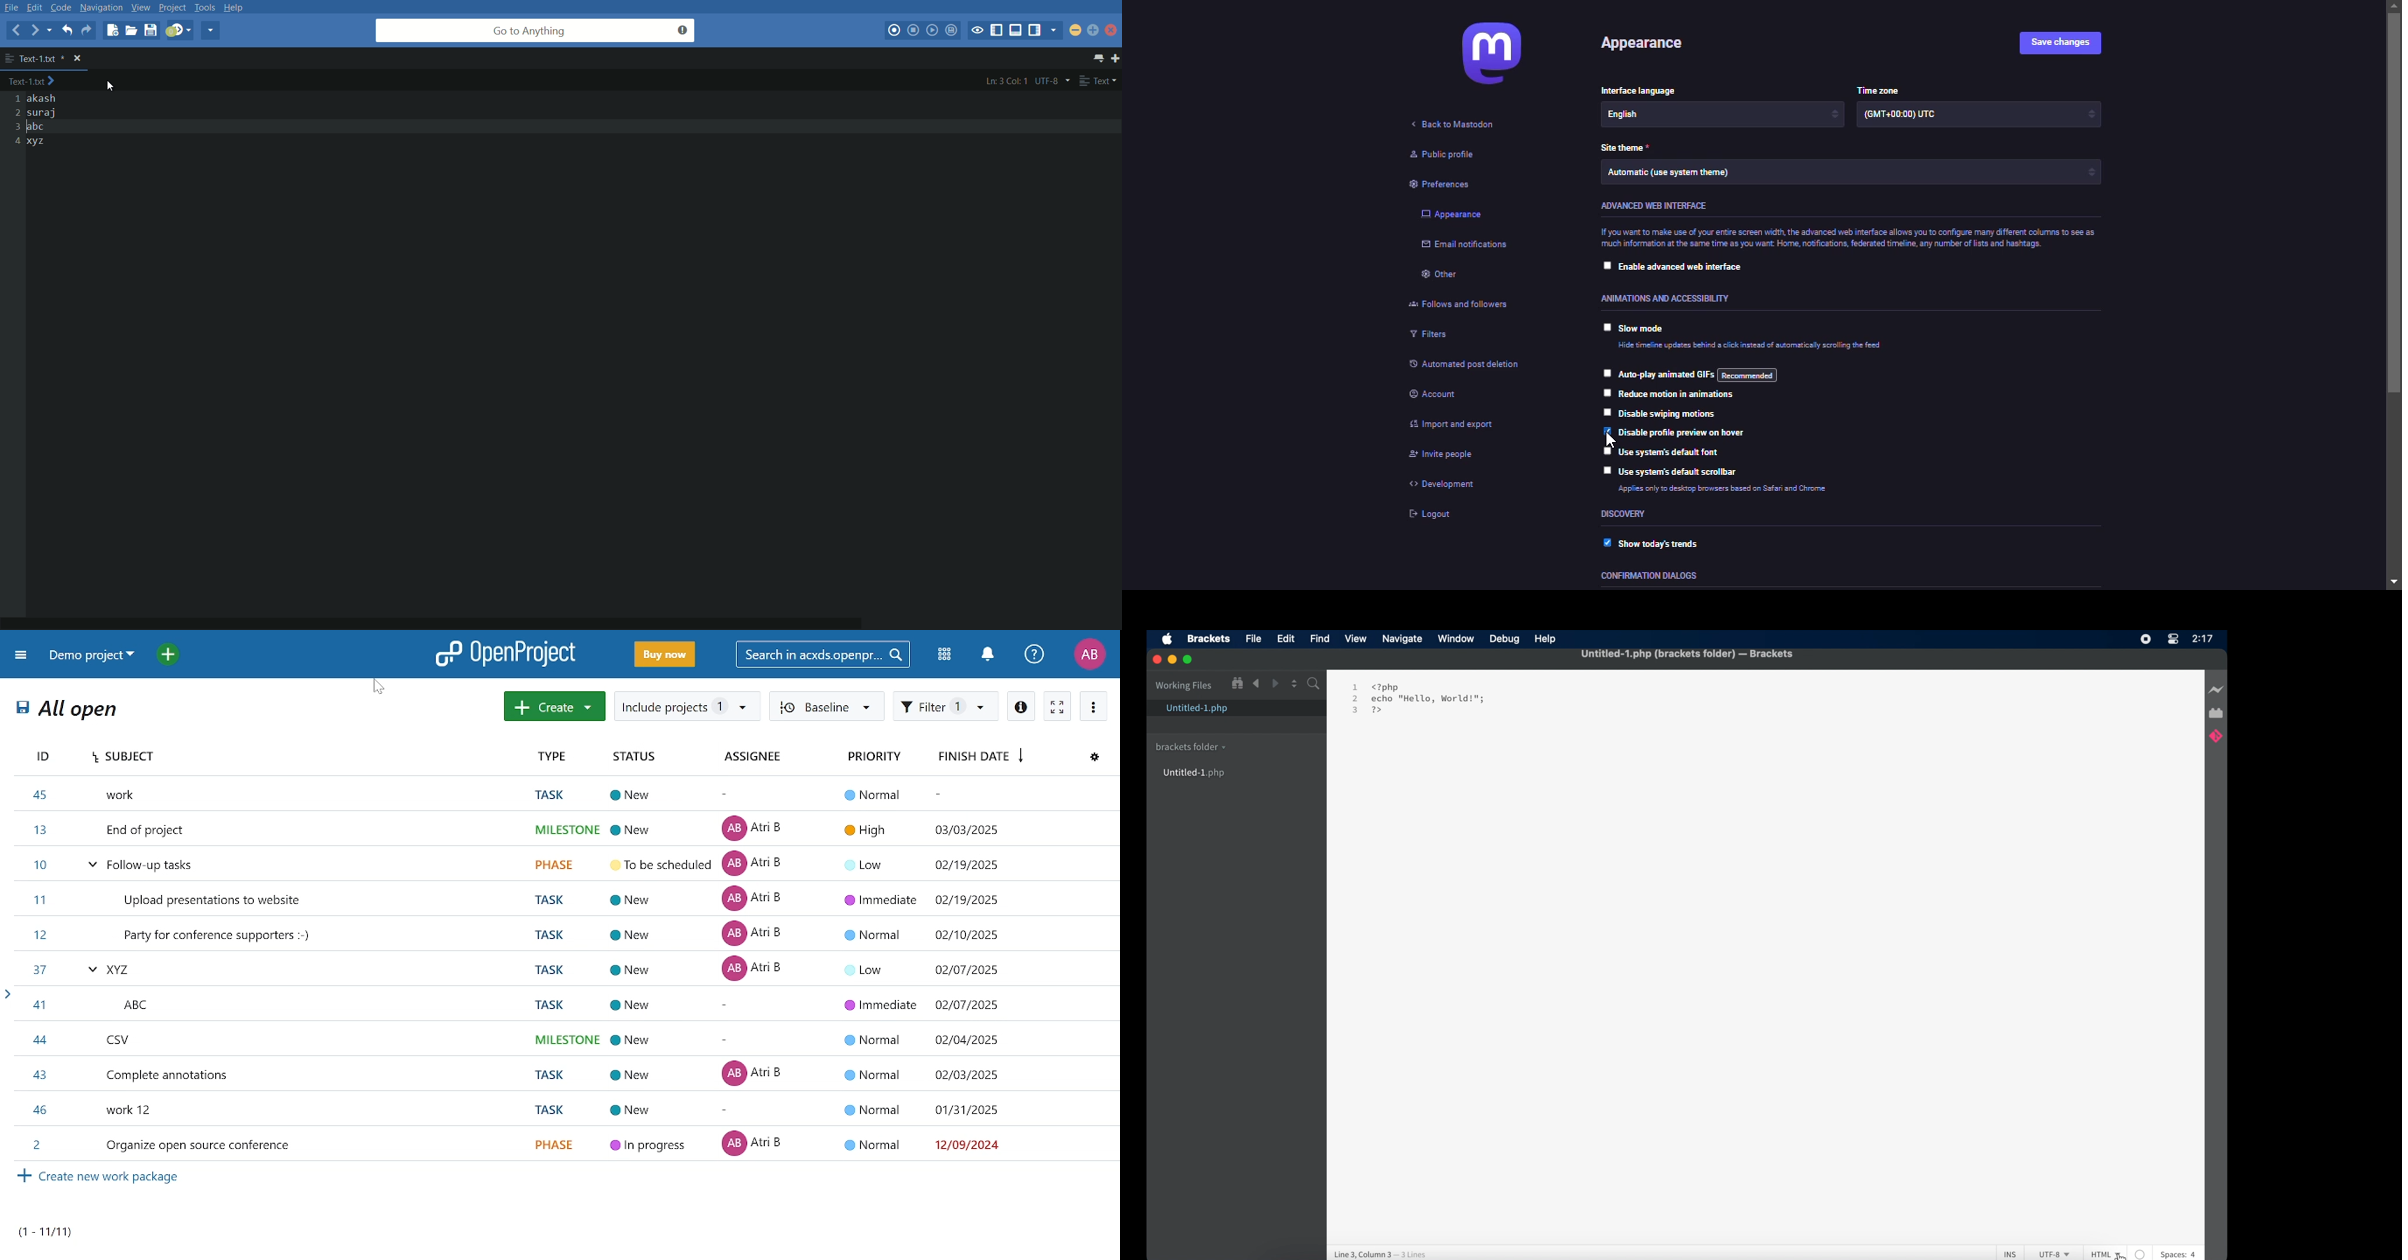 The image size is (2408, 1260). I want to click on click to select, so click(1606, 469).